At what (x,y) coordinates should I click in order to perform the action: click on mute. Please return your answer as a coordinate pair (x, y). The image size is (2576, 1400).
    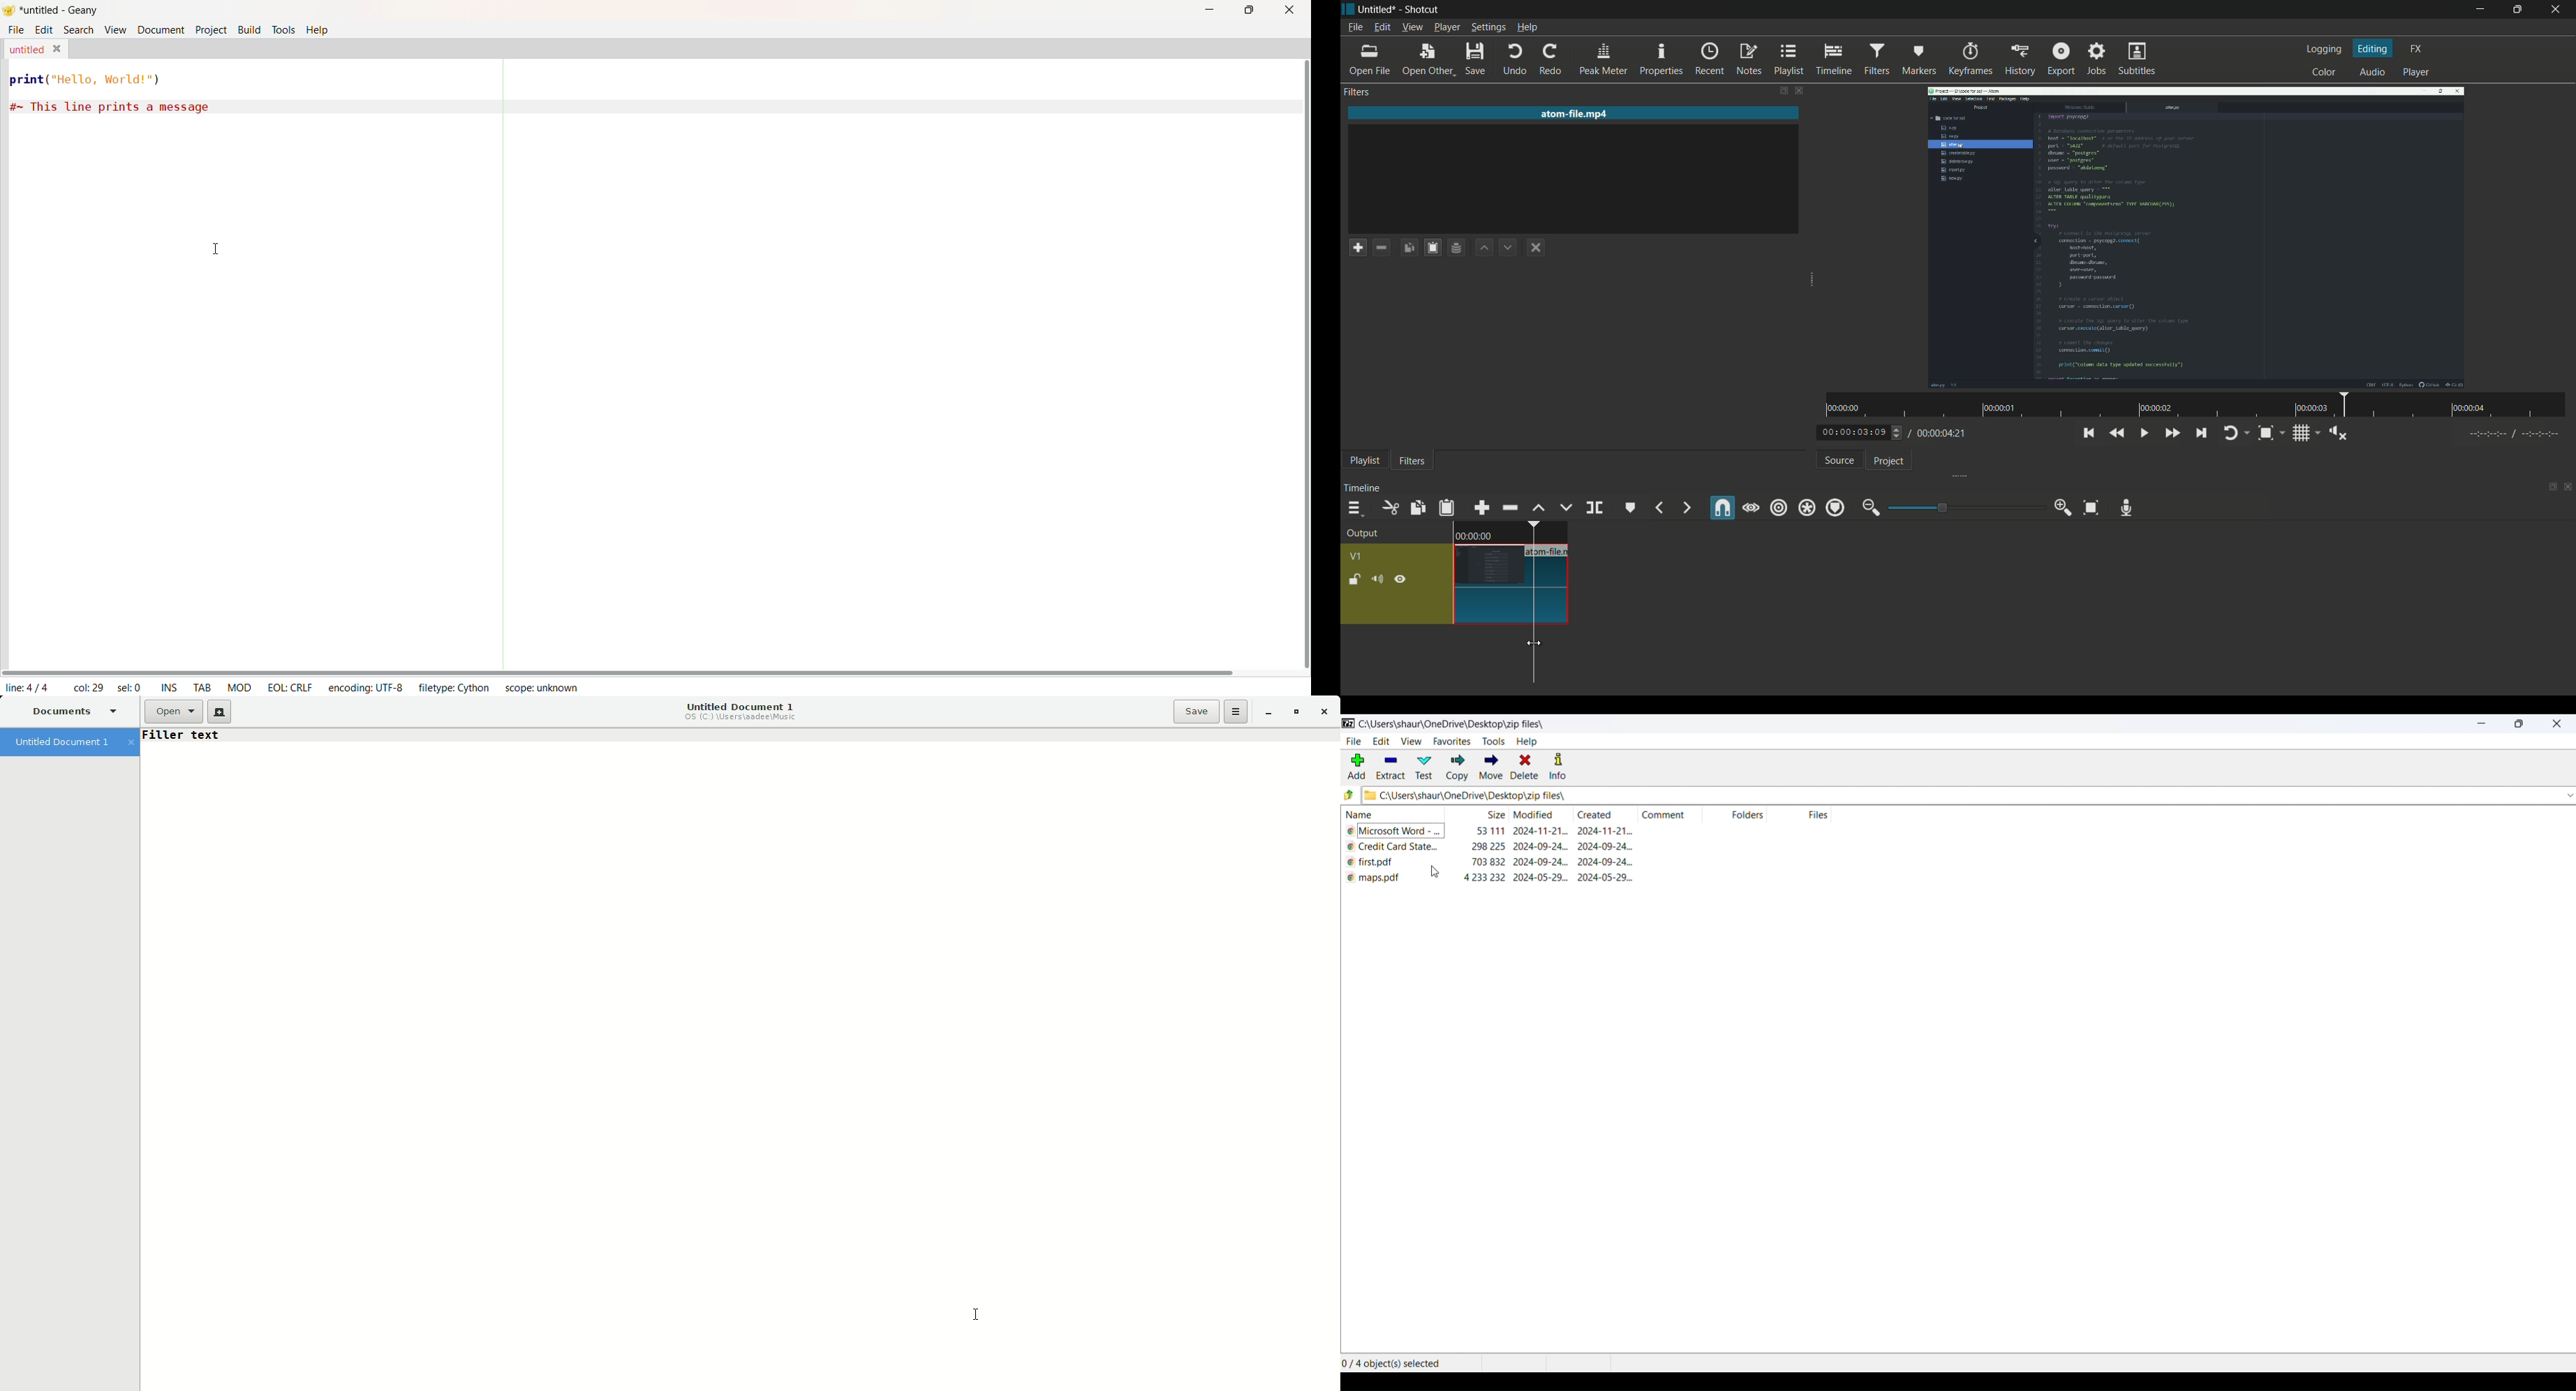
    Looking at the image, I should click on (1377, 580).